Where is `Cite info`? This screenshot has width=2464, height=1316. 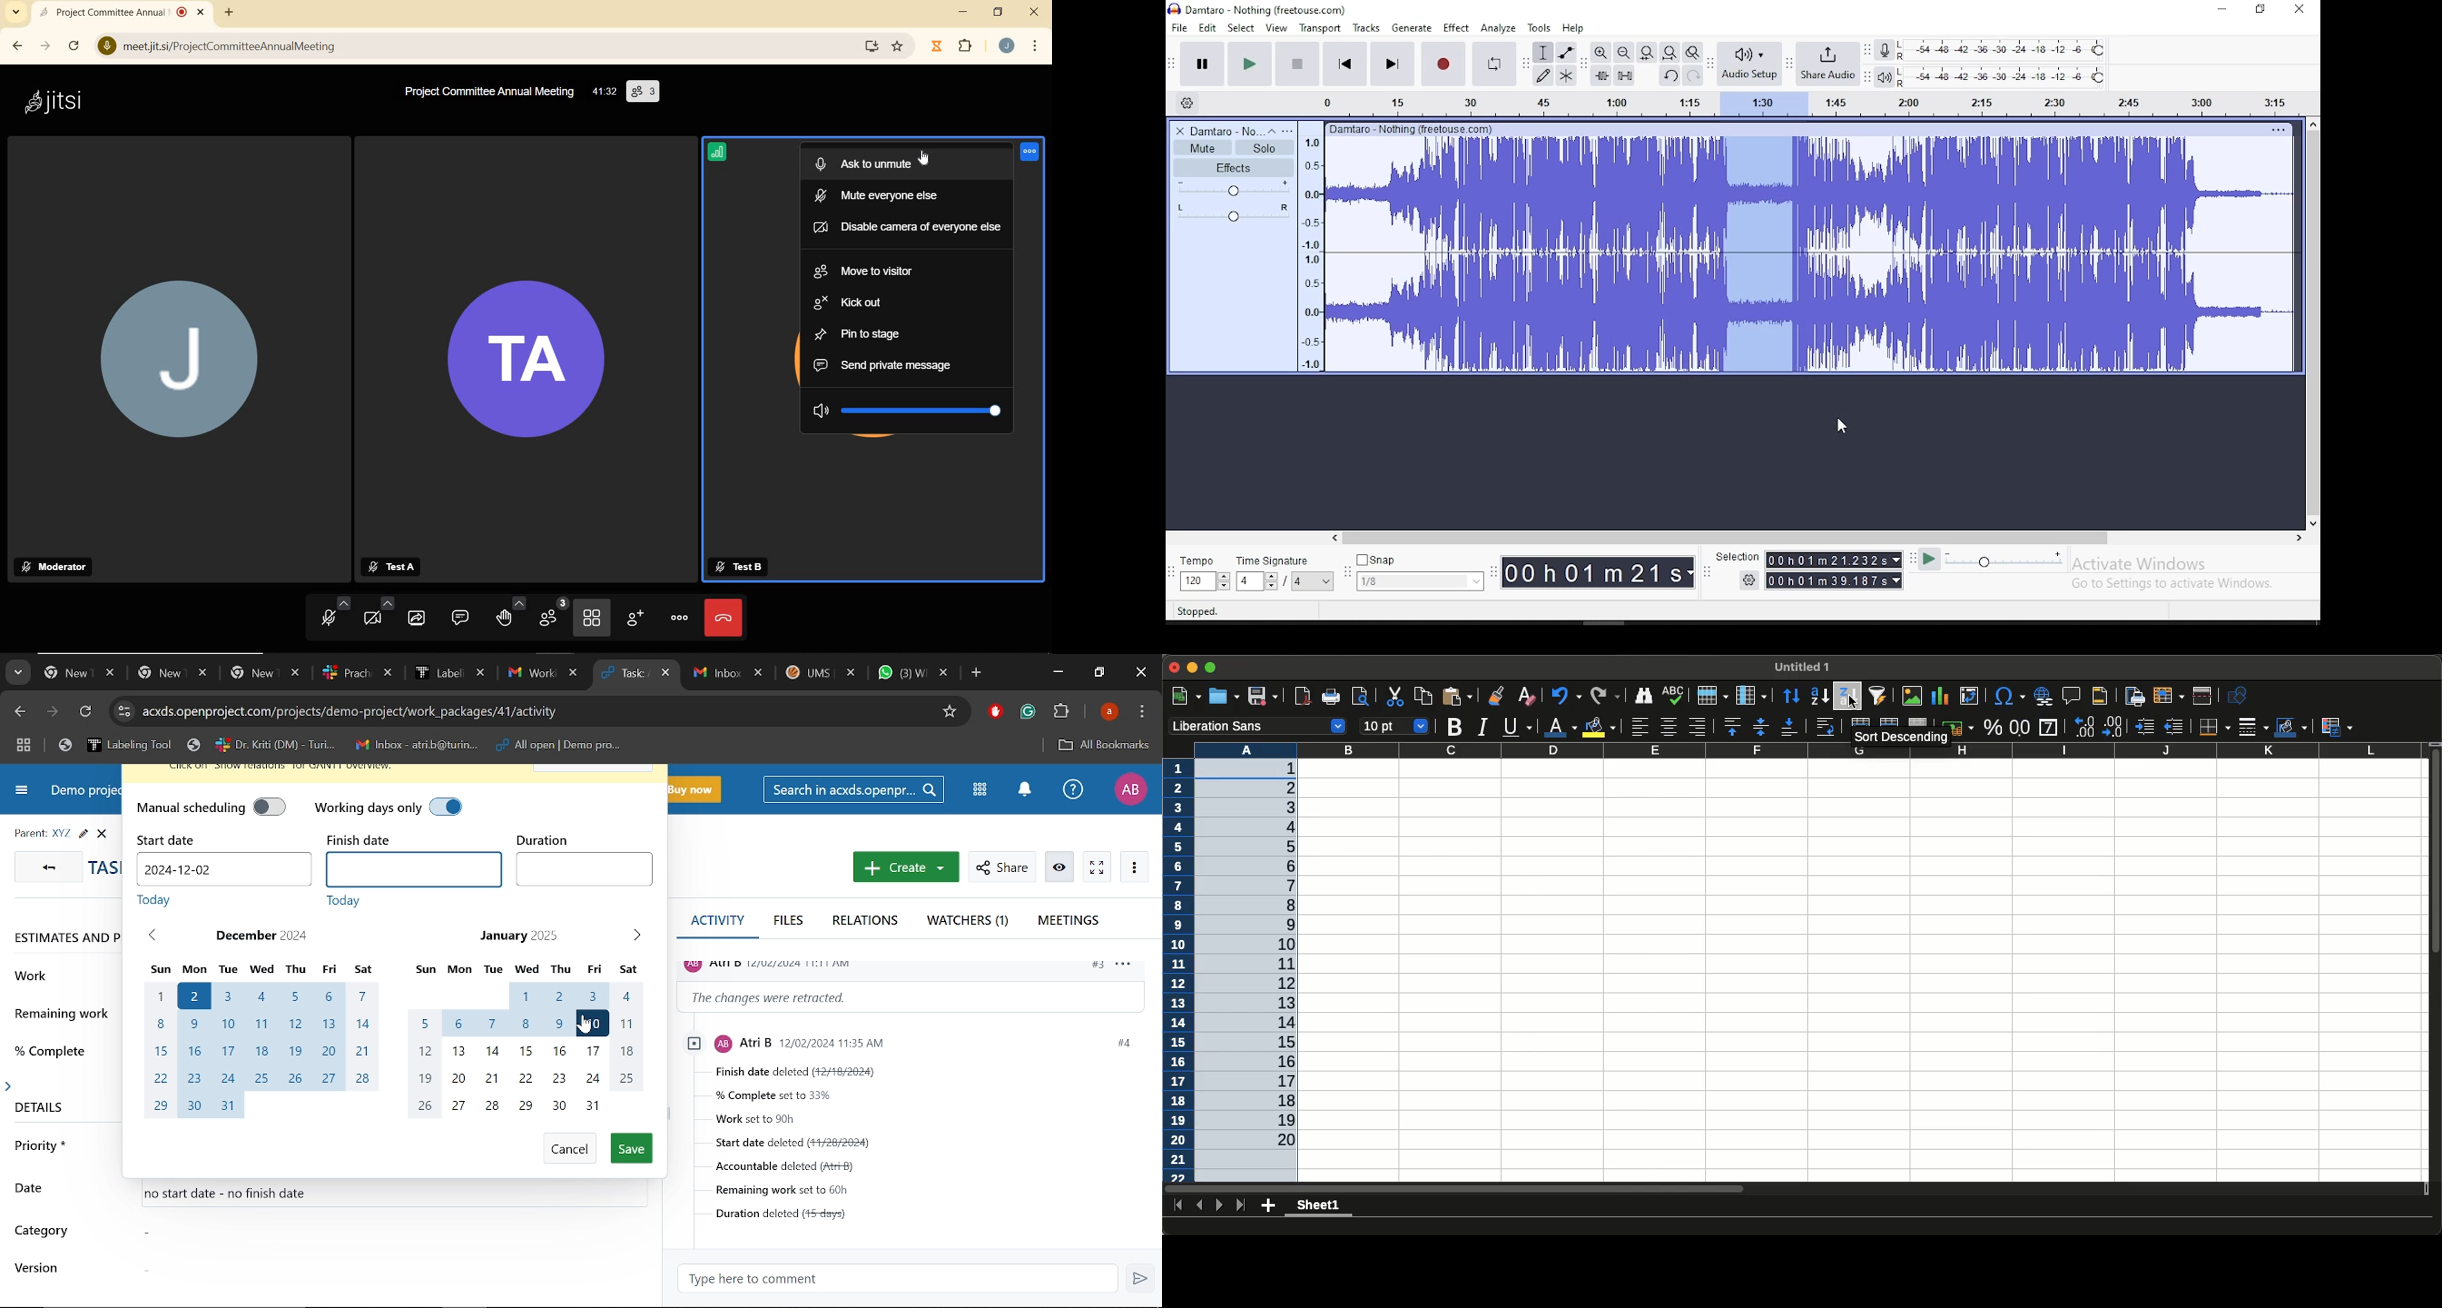 Cite info is located at coordinates (124, 712).